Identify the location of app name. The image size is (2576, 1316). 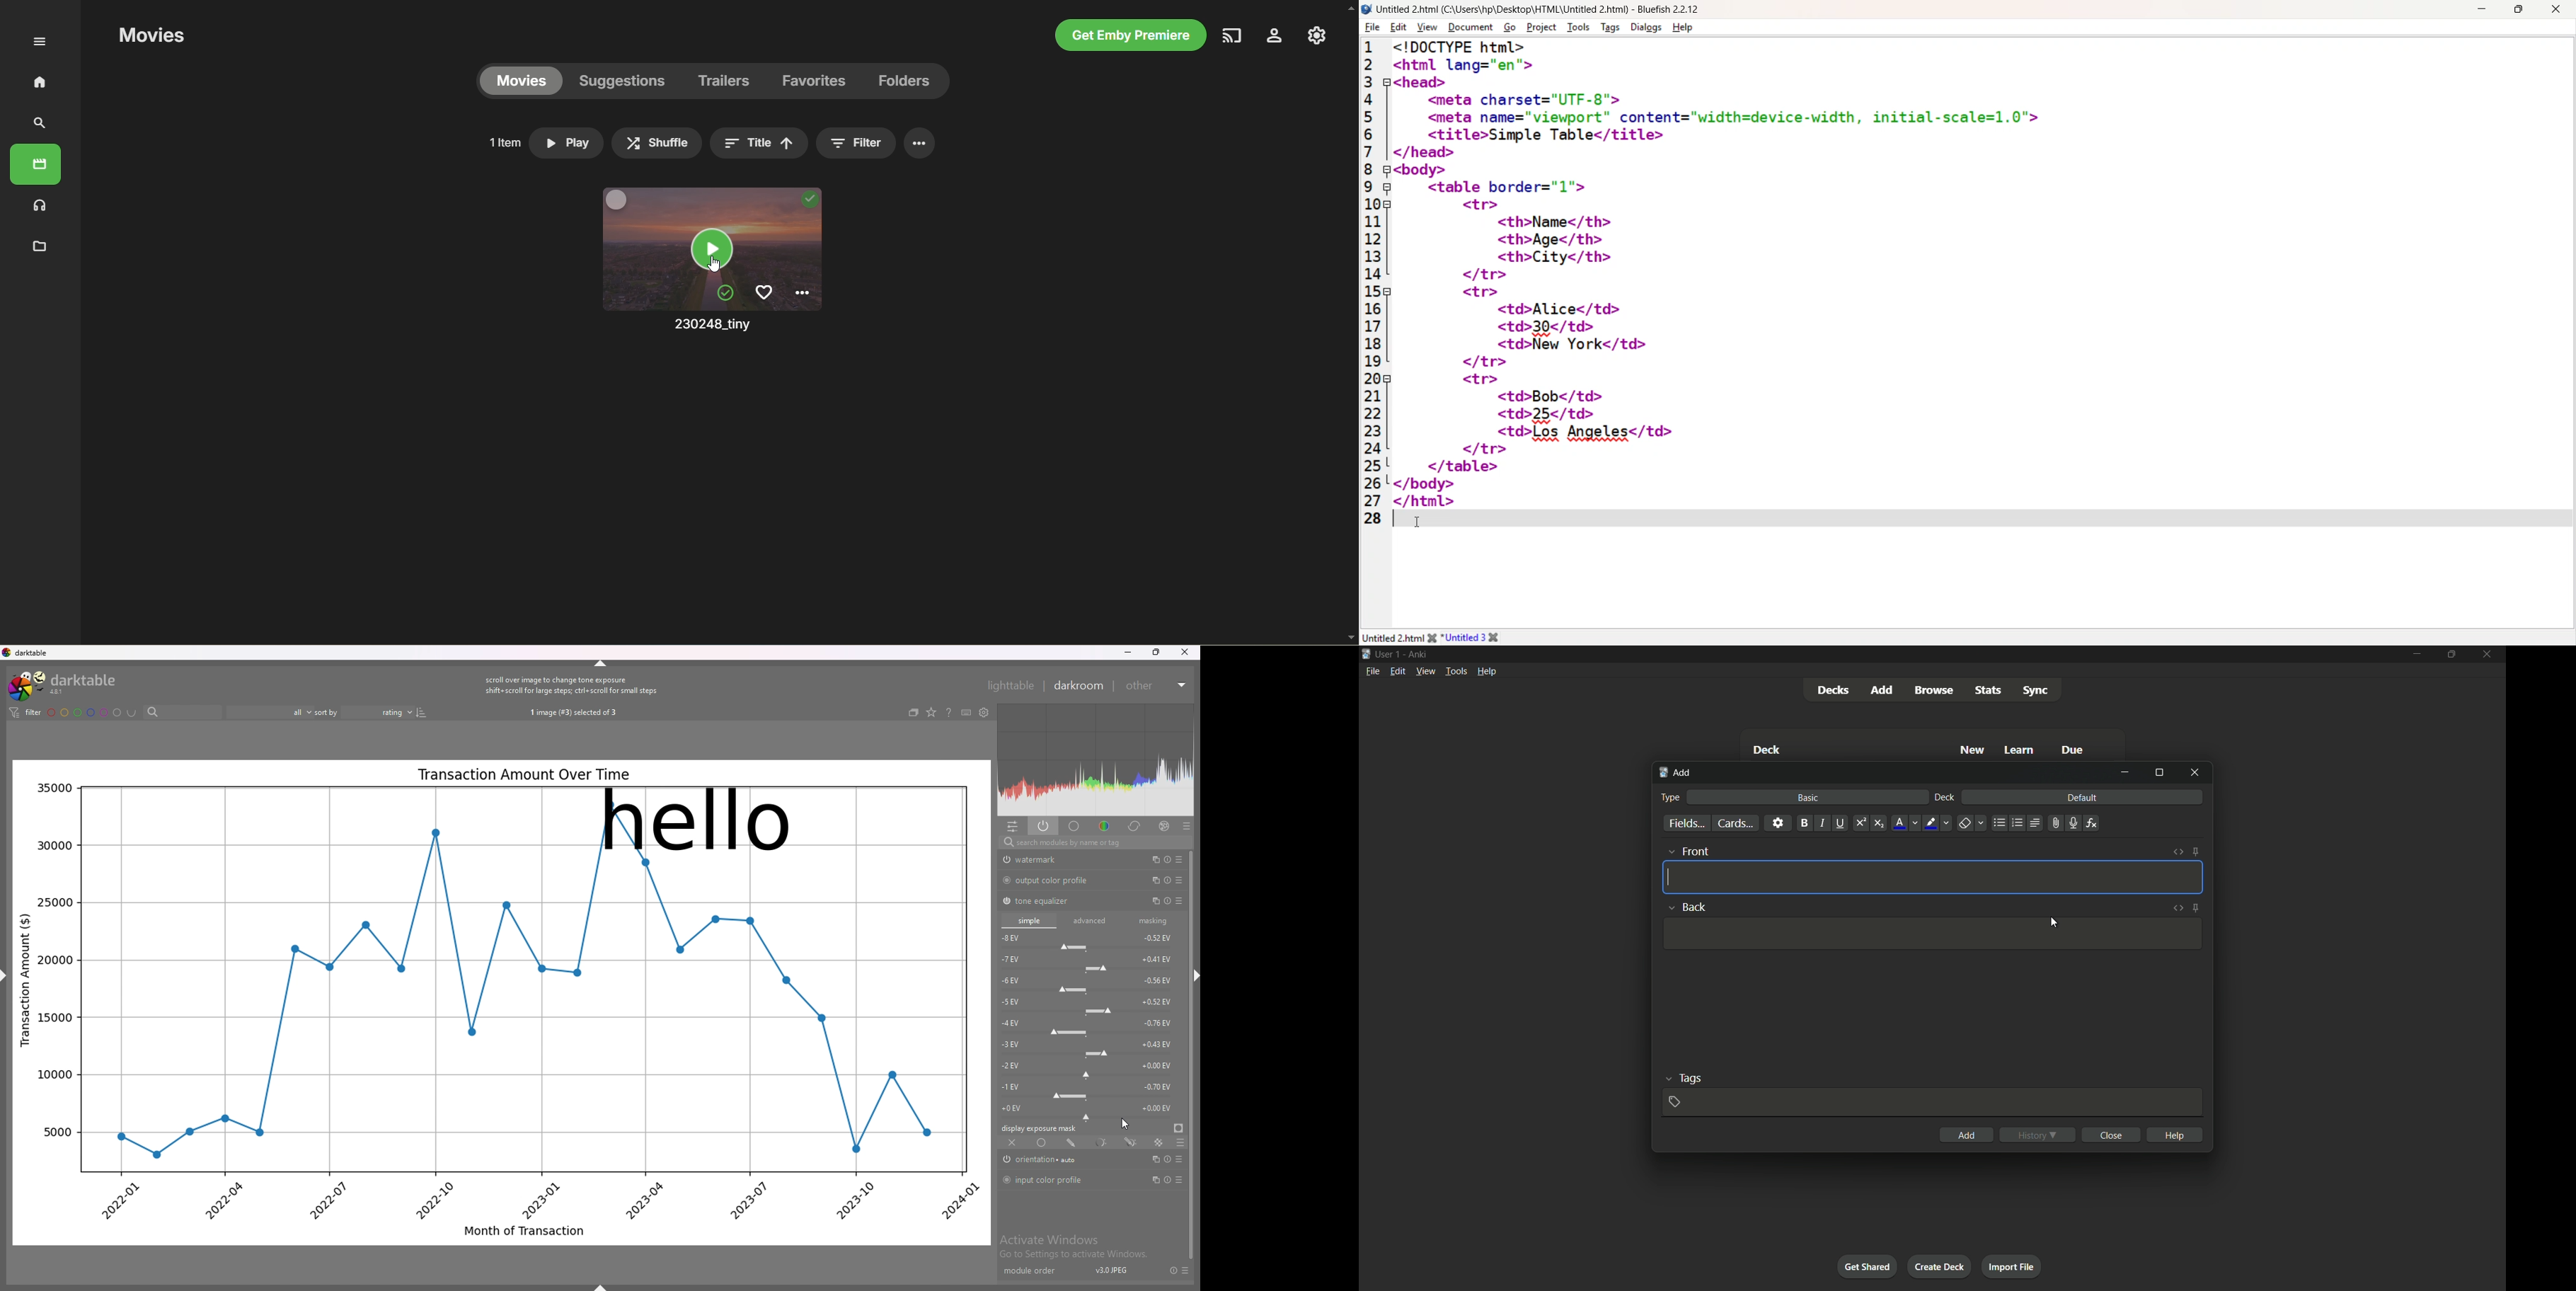
(1420, 654).